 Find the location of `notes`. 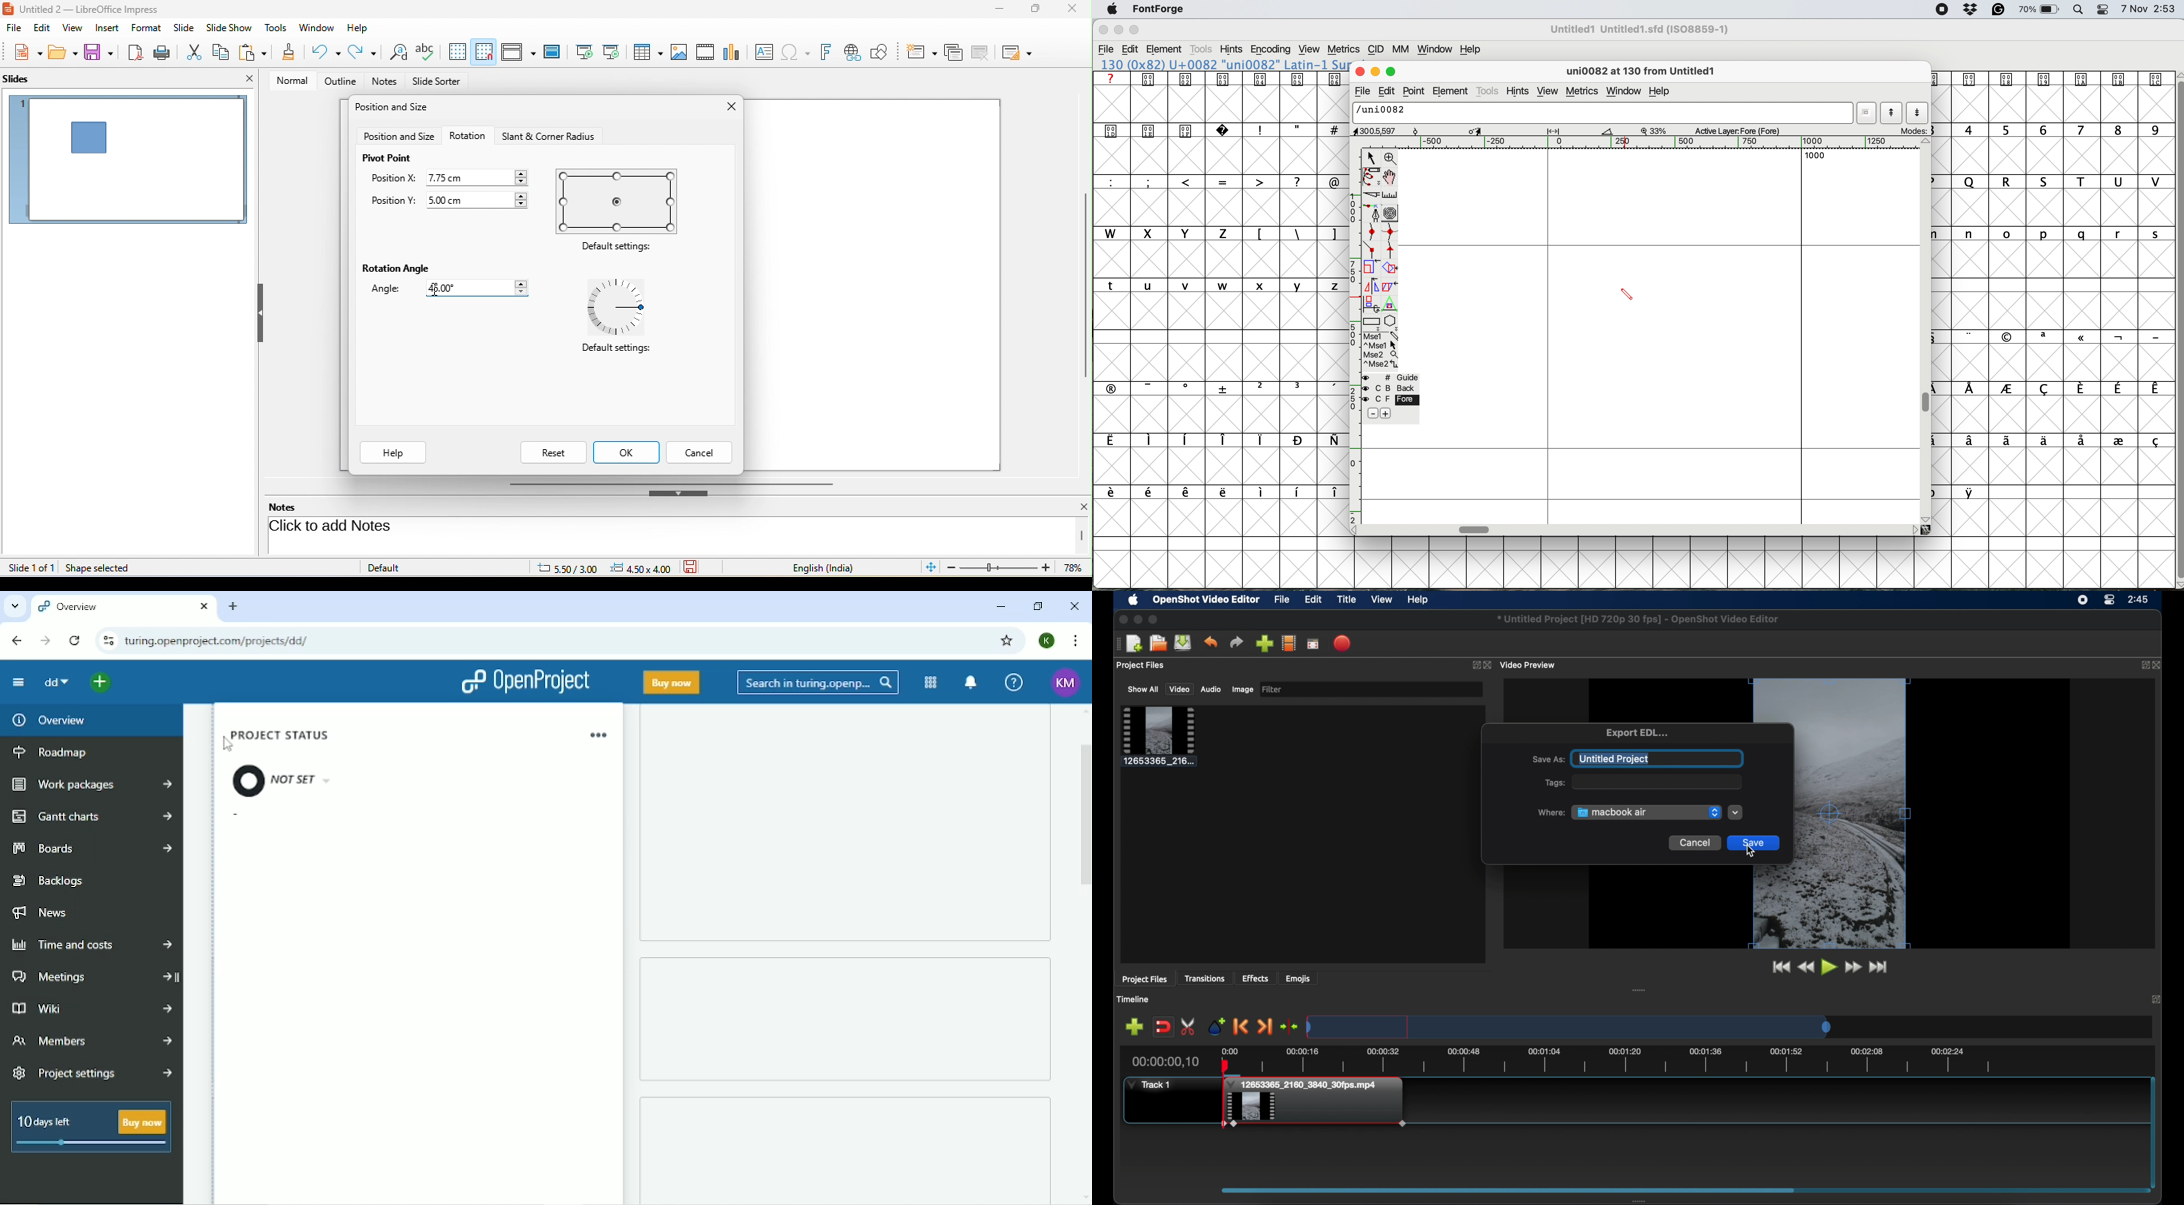

notes is located at coordinates (386, 82).